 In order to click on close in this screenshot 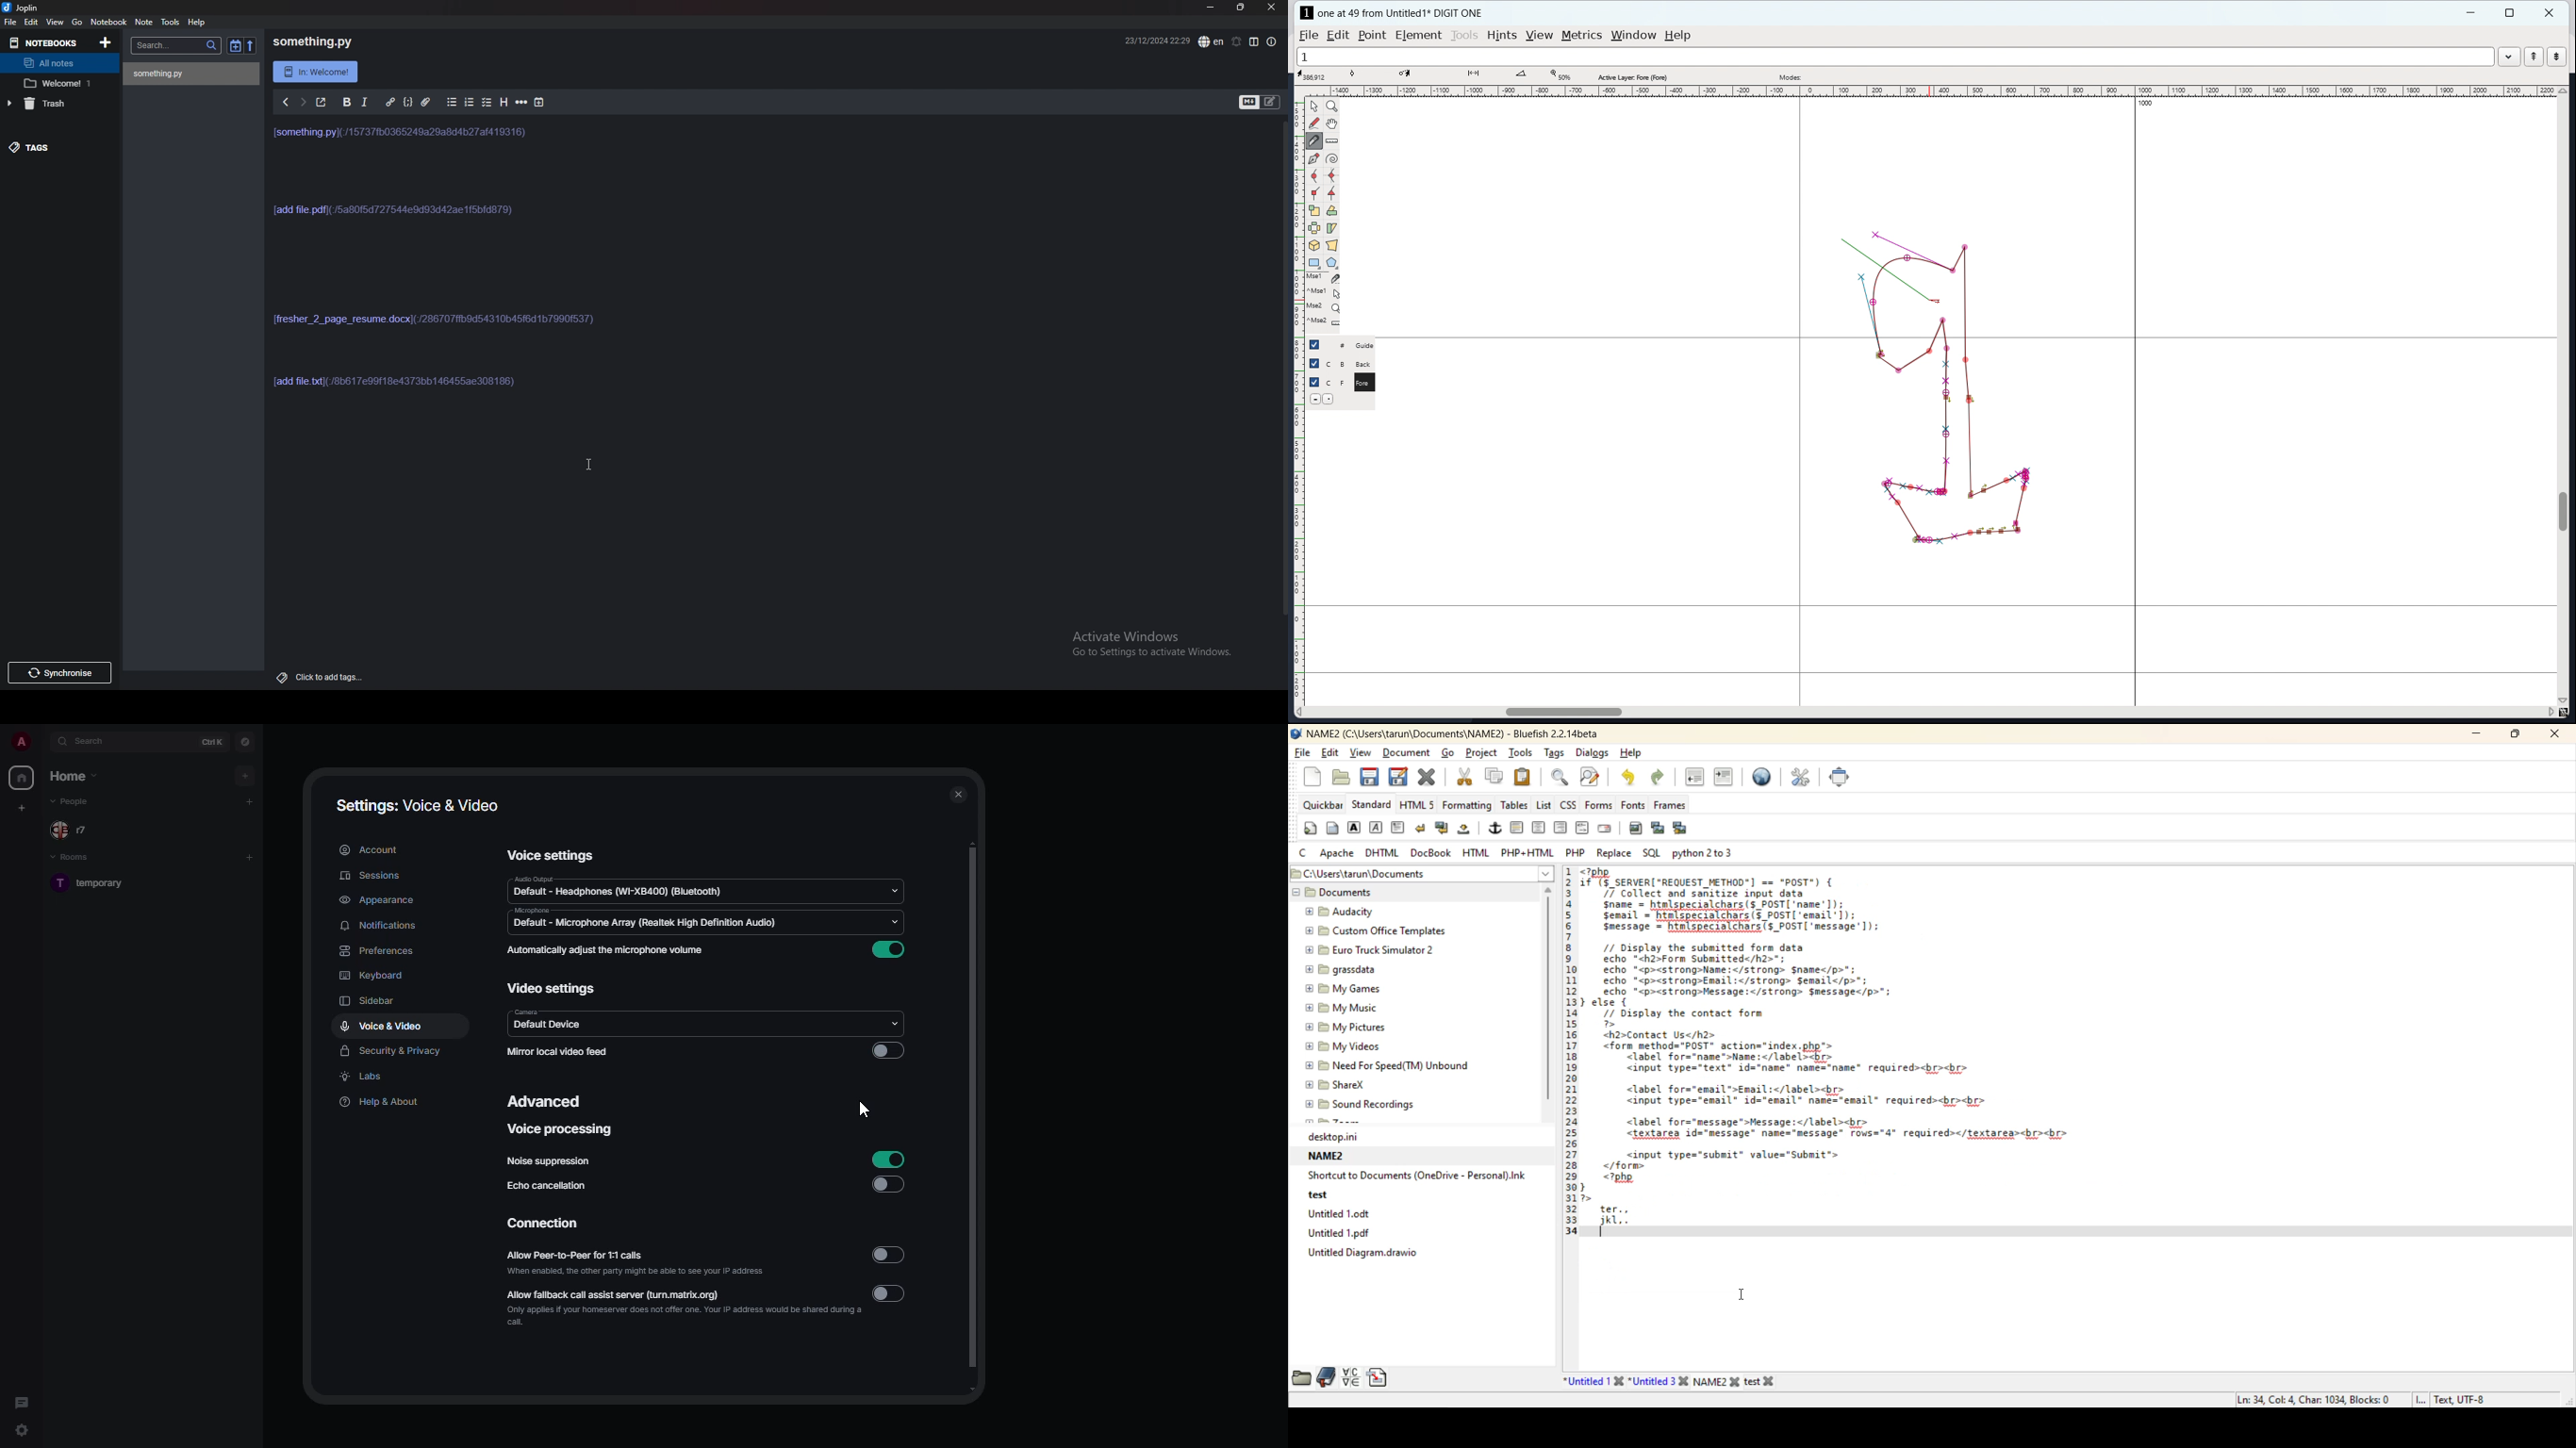, I will do `click(2550, 734)`.